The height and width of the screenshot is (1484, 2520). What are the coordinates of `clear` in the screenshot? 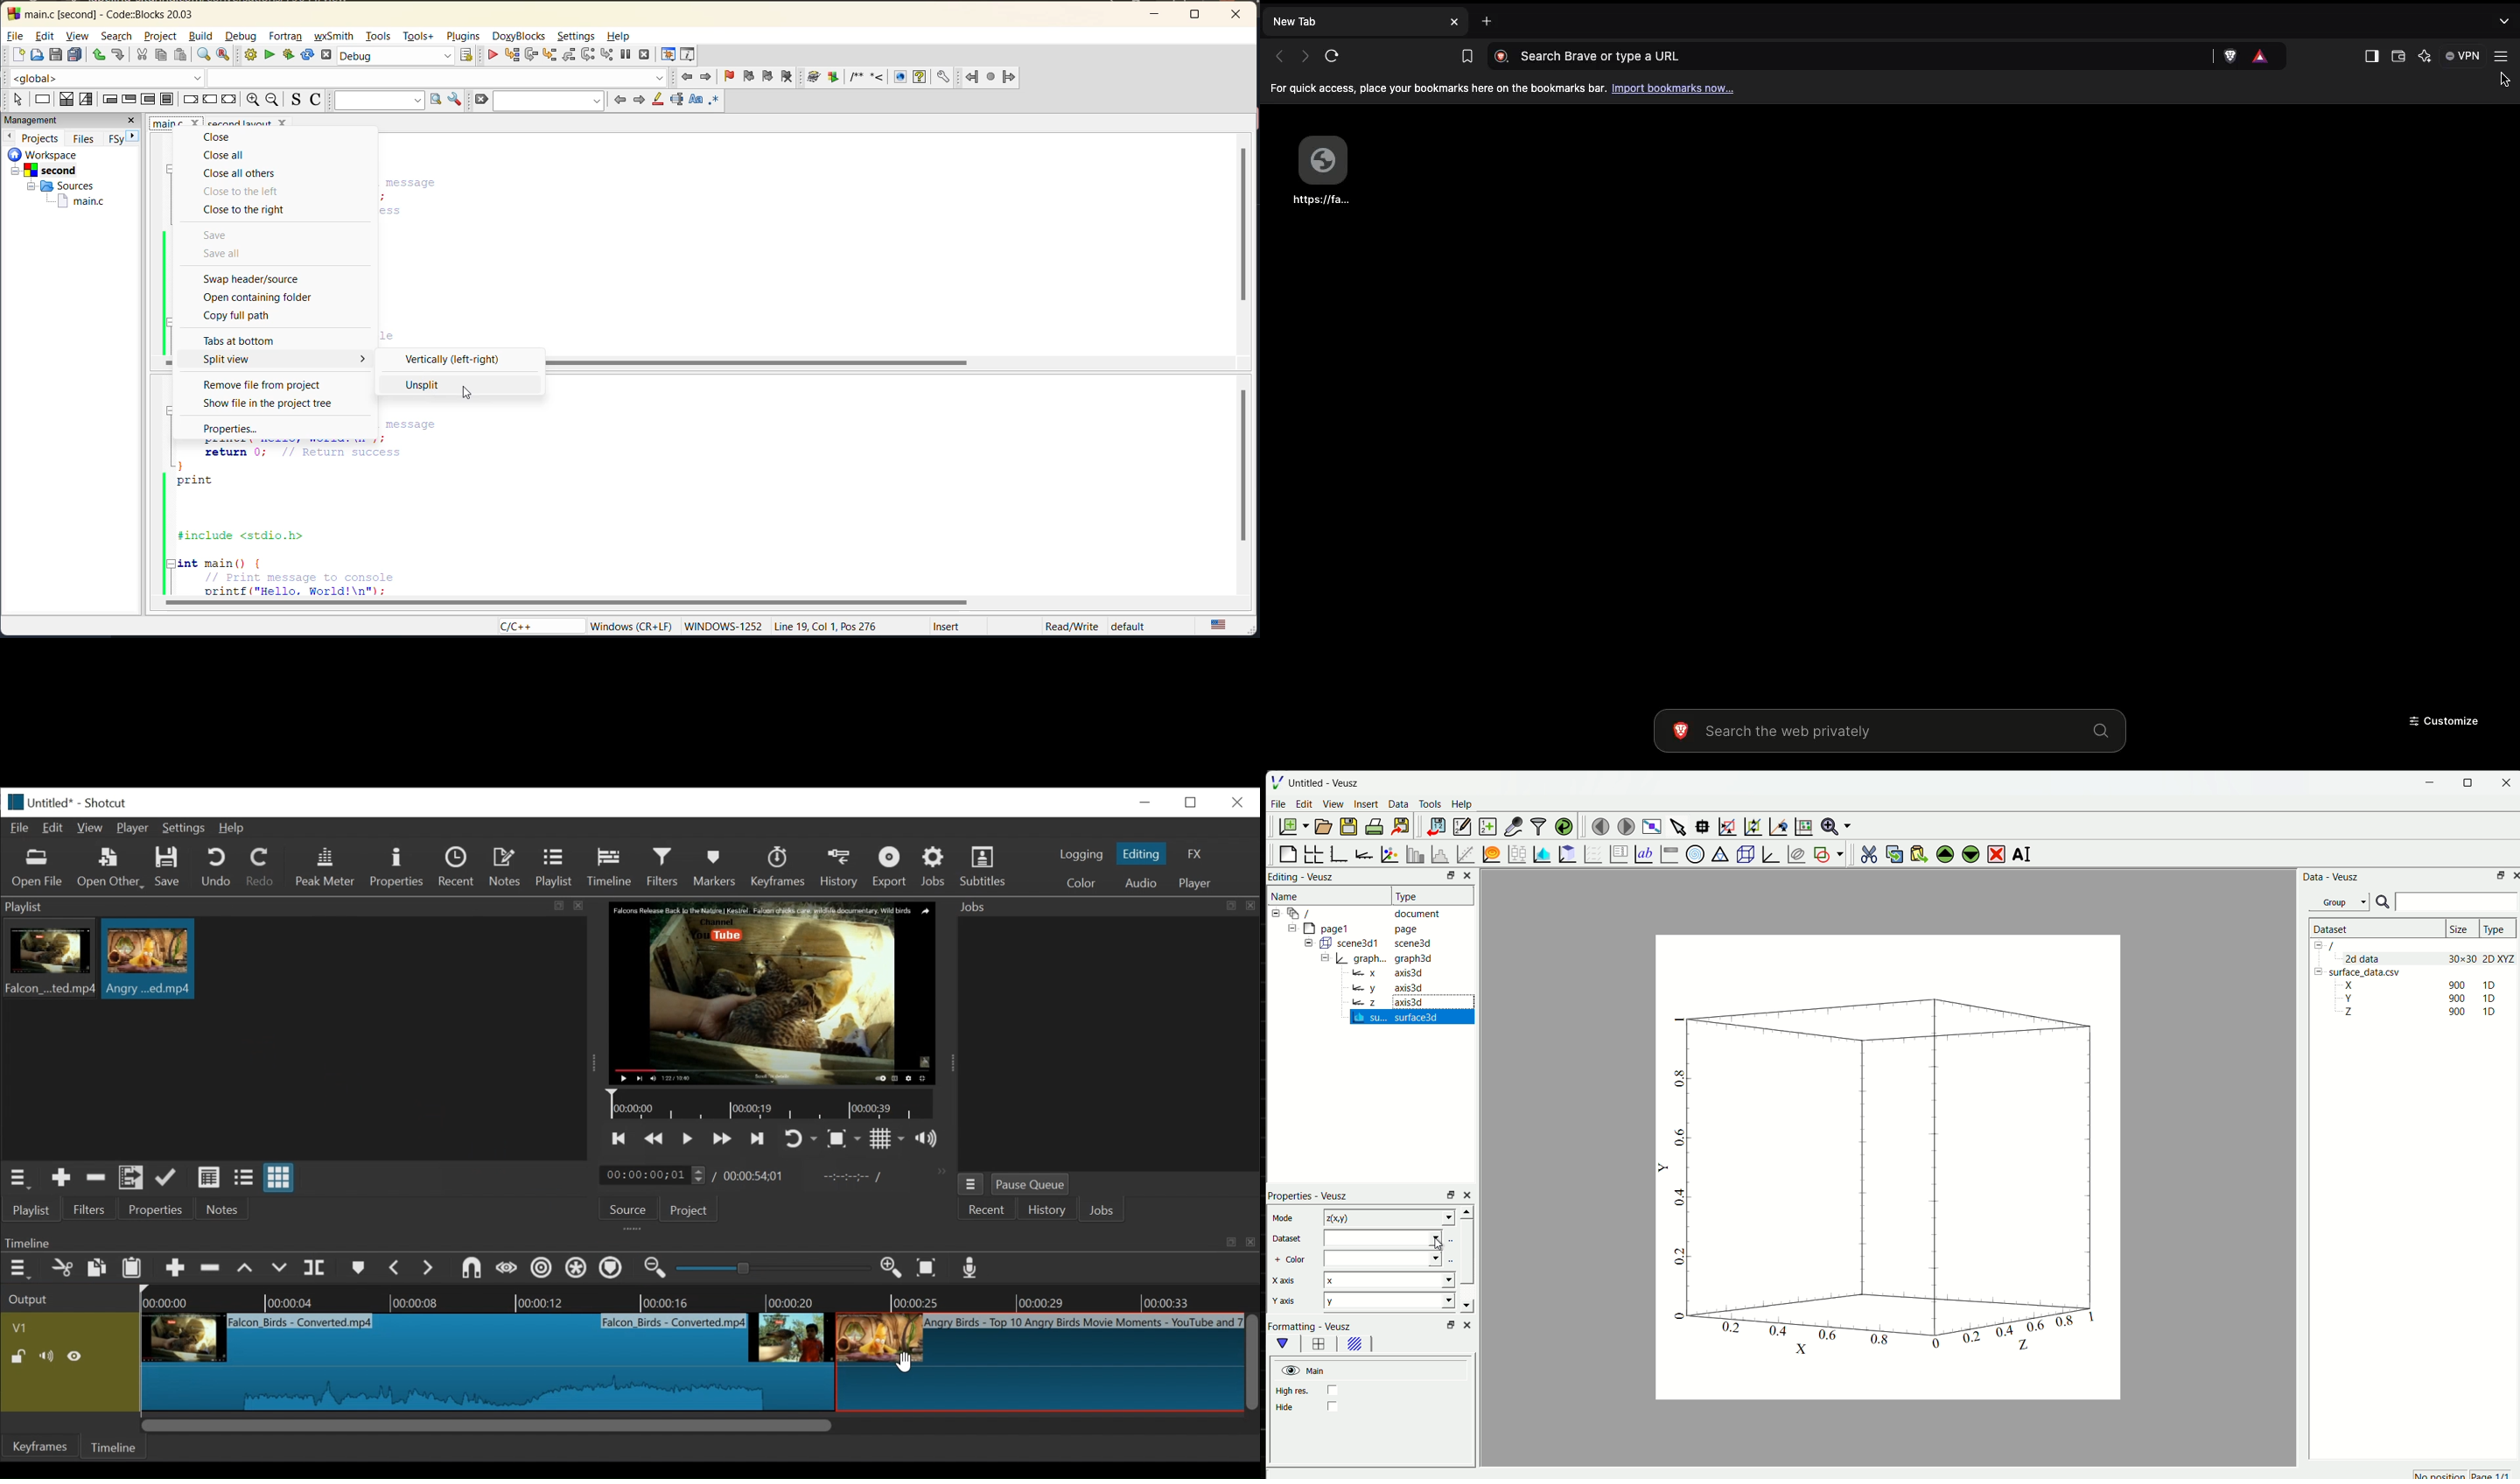 It's located at (479, 100).